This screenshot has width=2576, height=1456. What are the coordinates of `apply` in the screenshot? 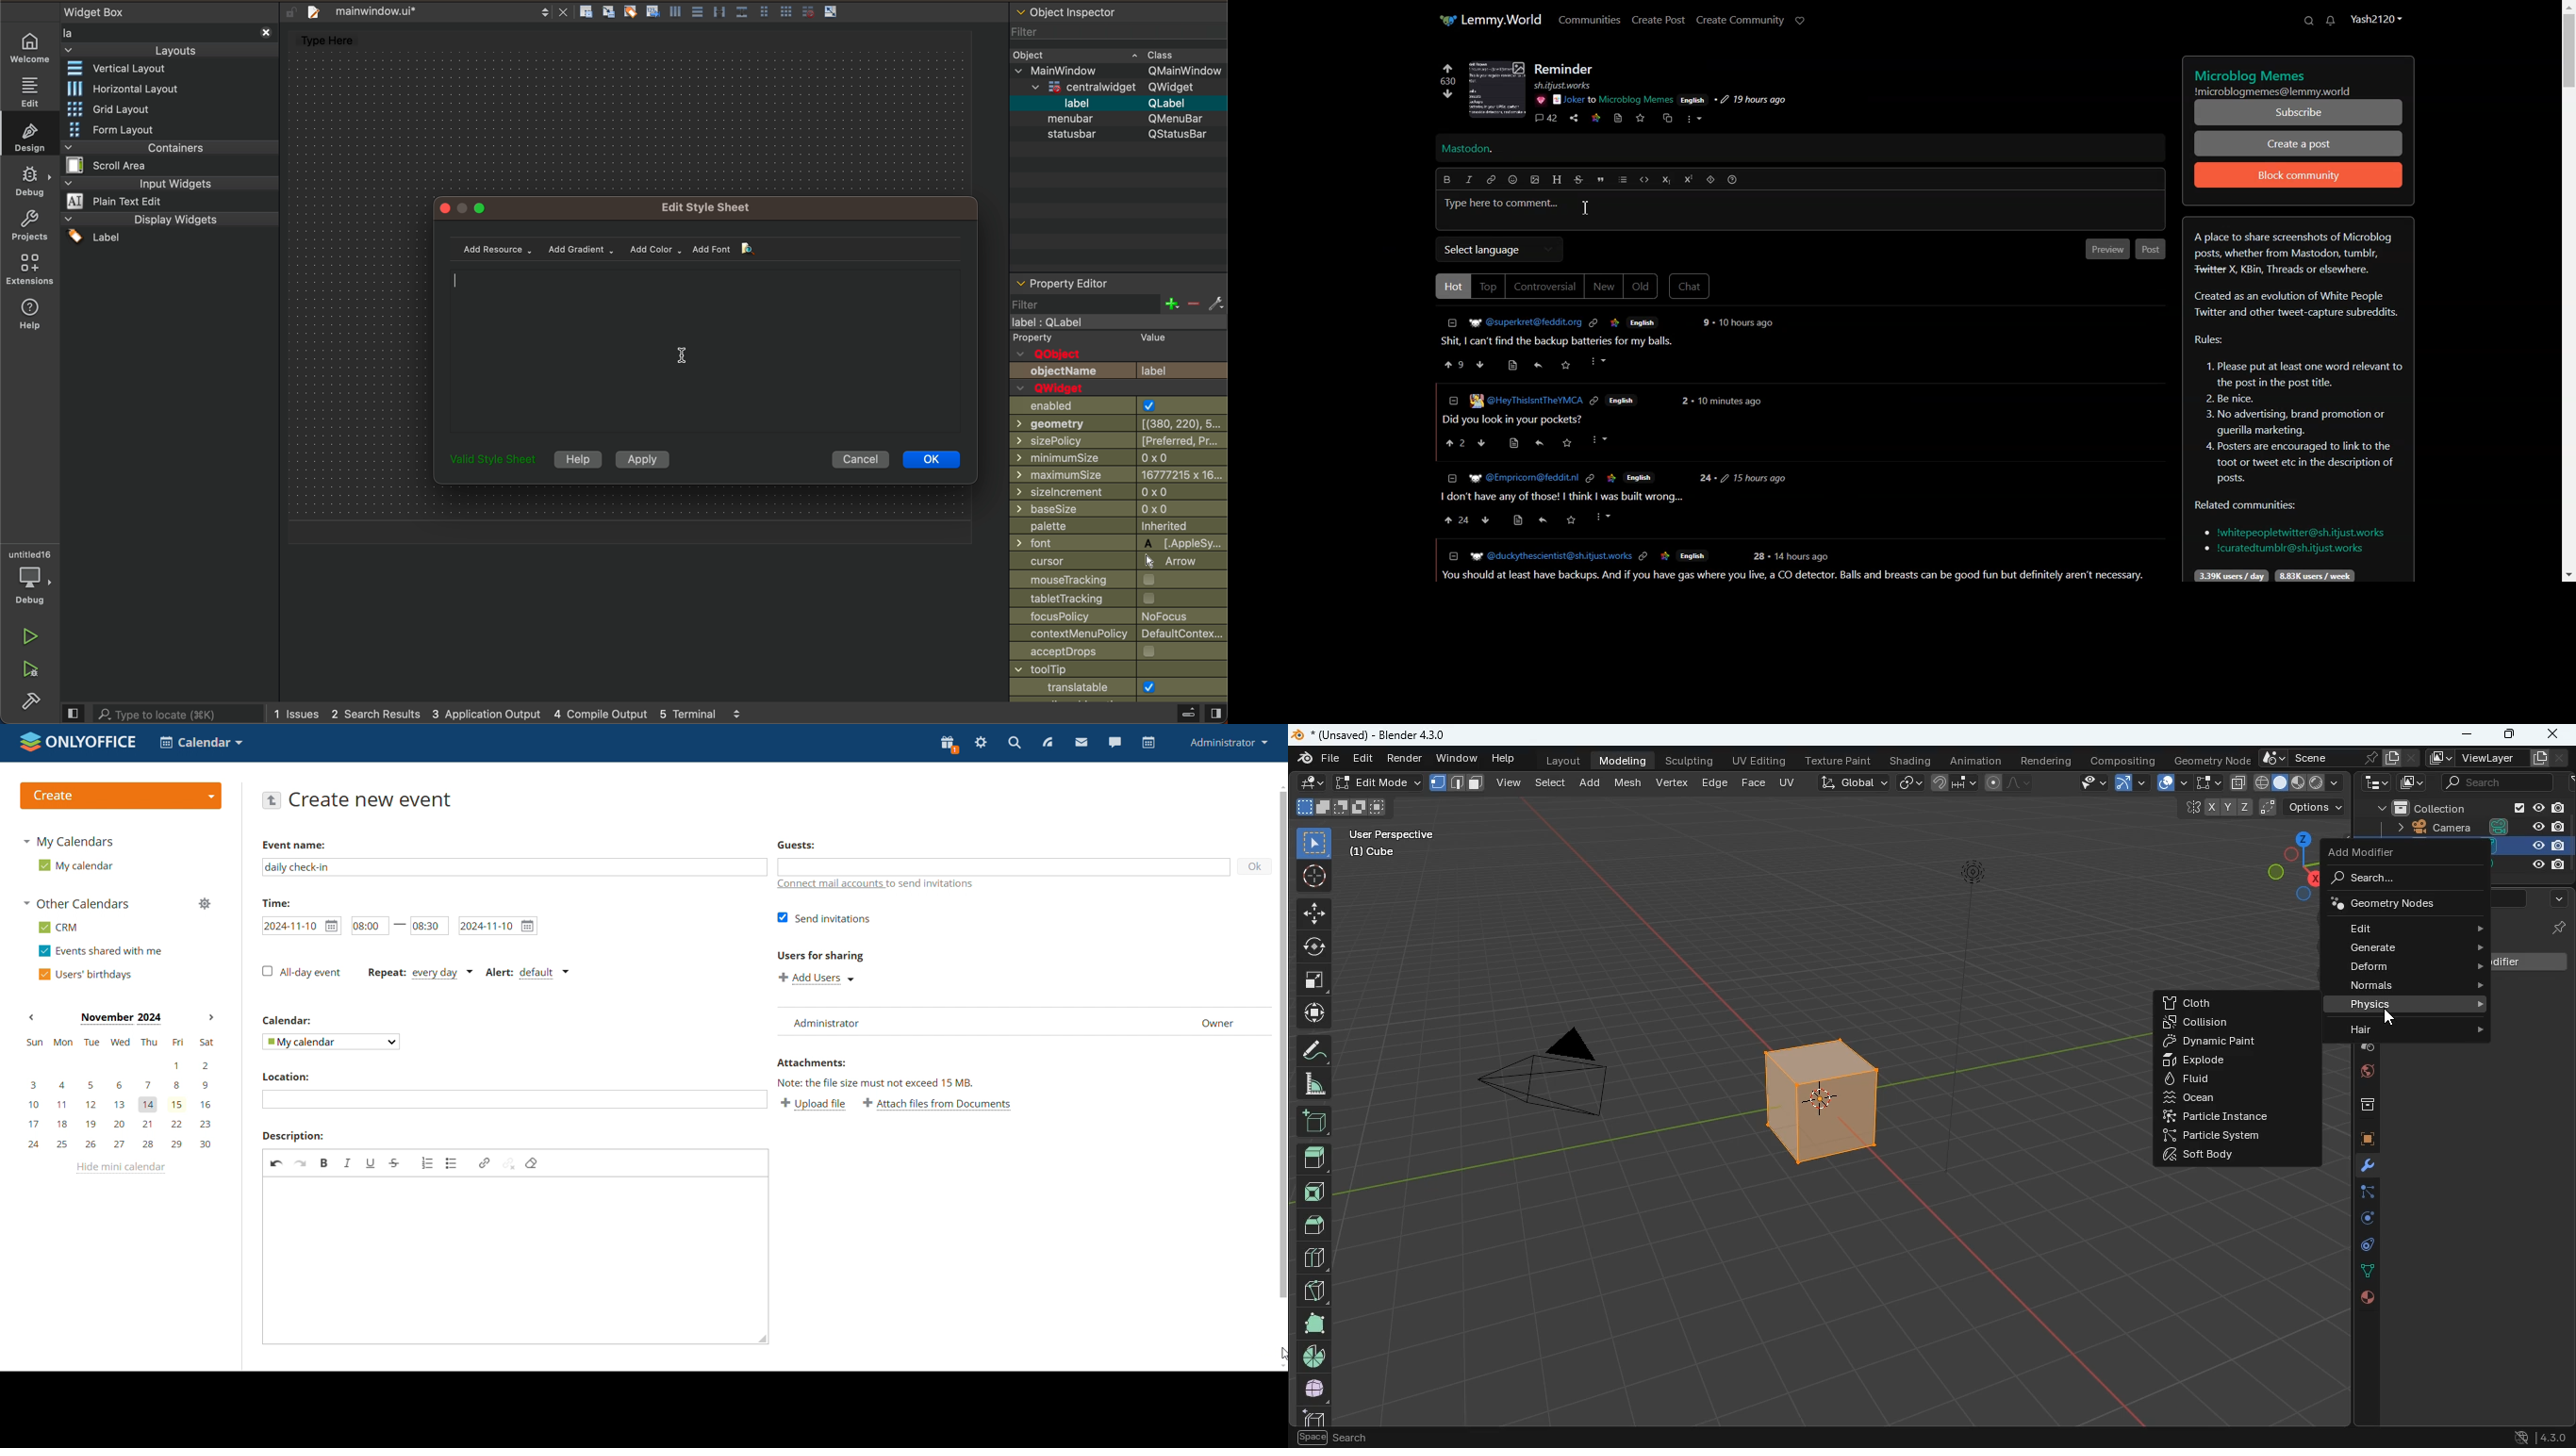 It's located at (648, 460).